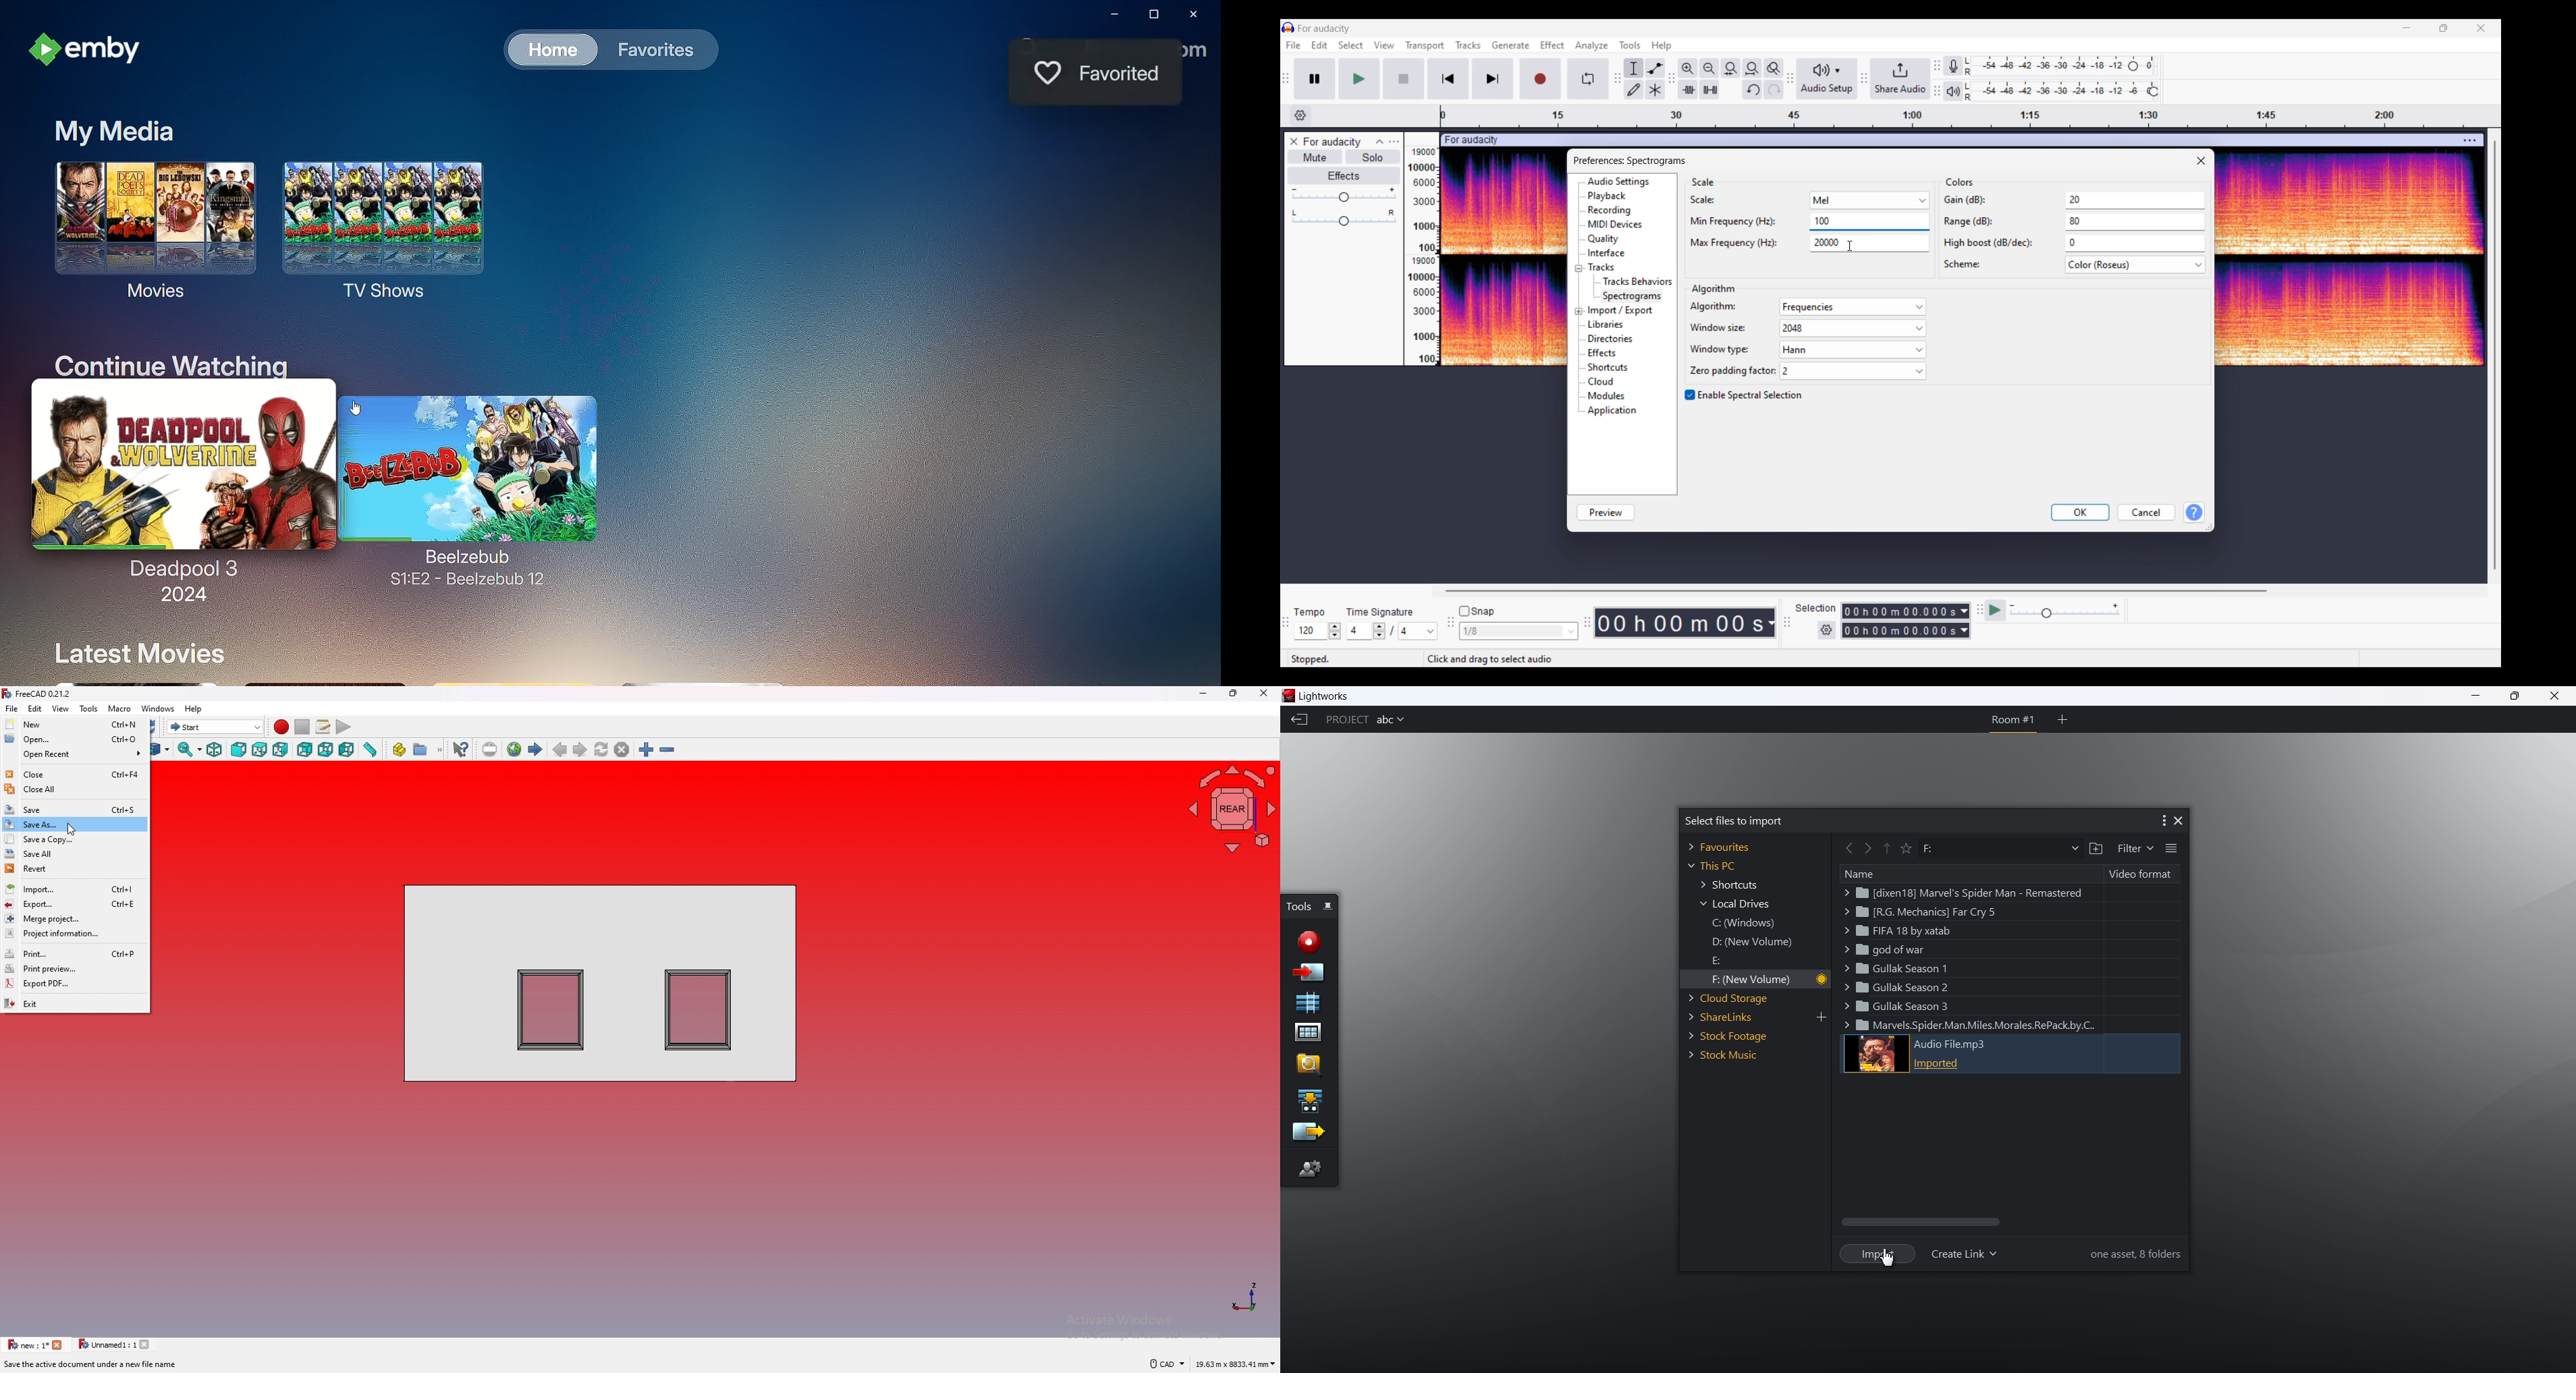 The width and height of the screenshot is (2576, 1400). What do you see at coordinates (1805, 330) in the screenshot?
I see `window size` at bounding box center [1805, 330].